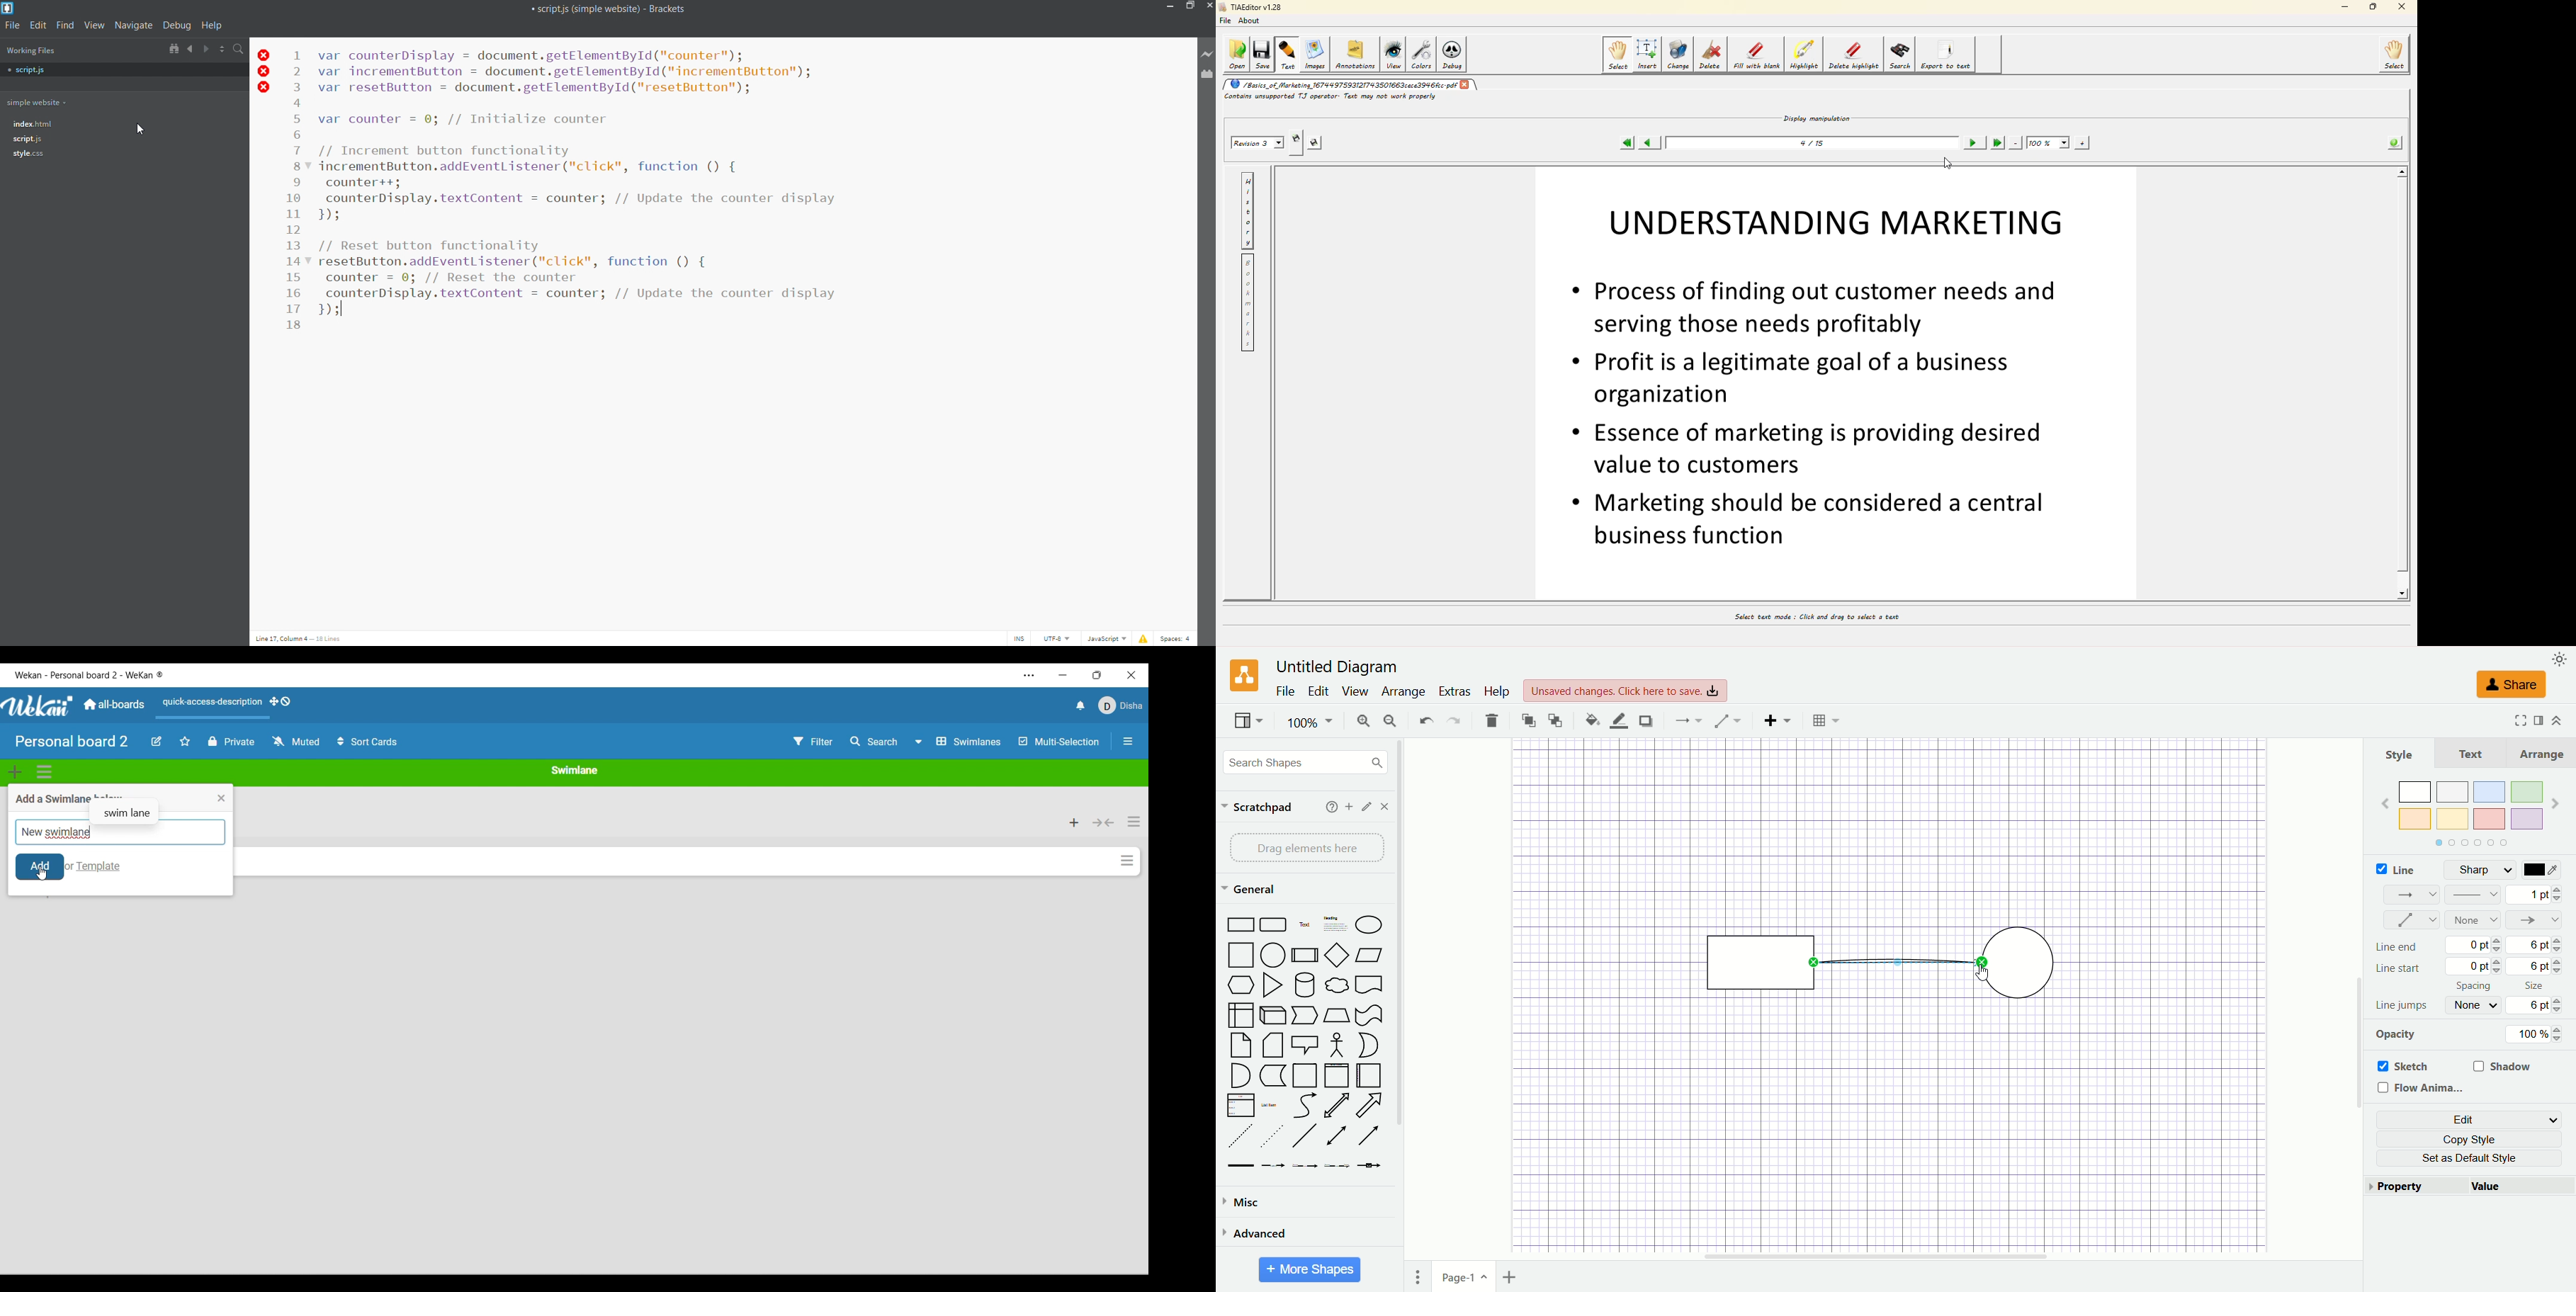  I want to click on Marker, so click(1272, 1077).